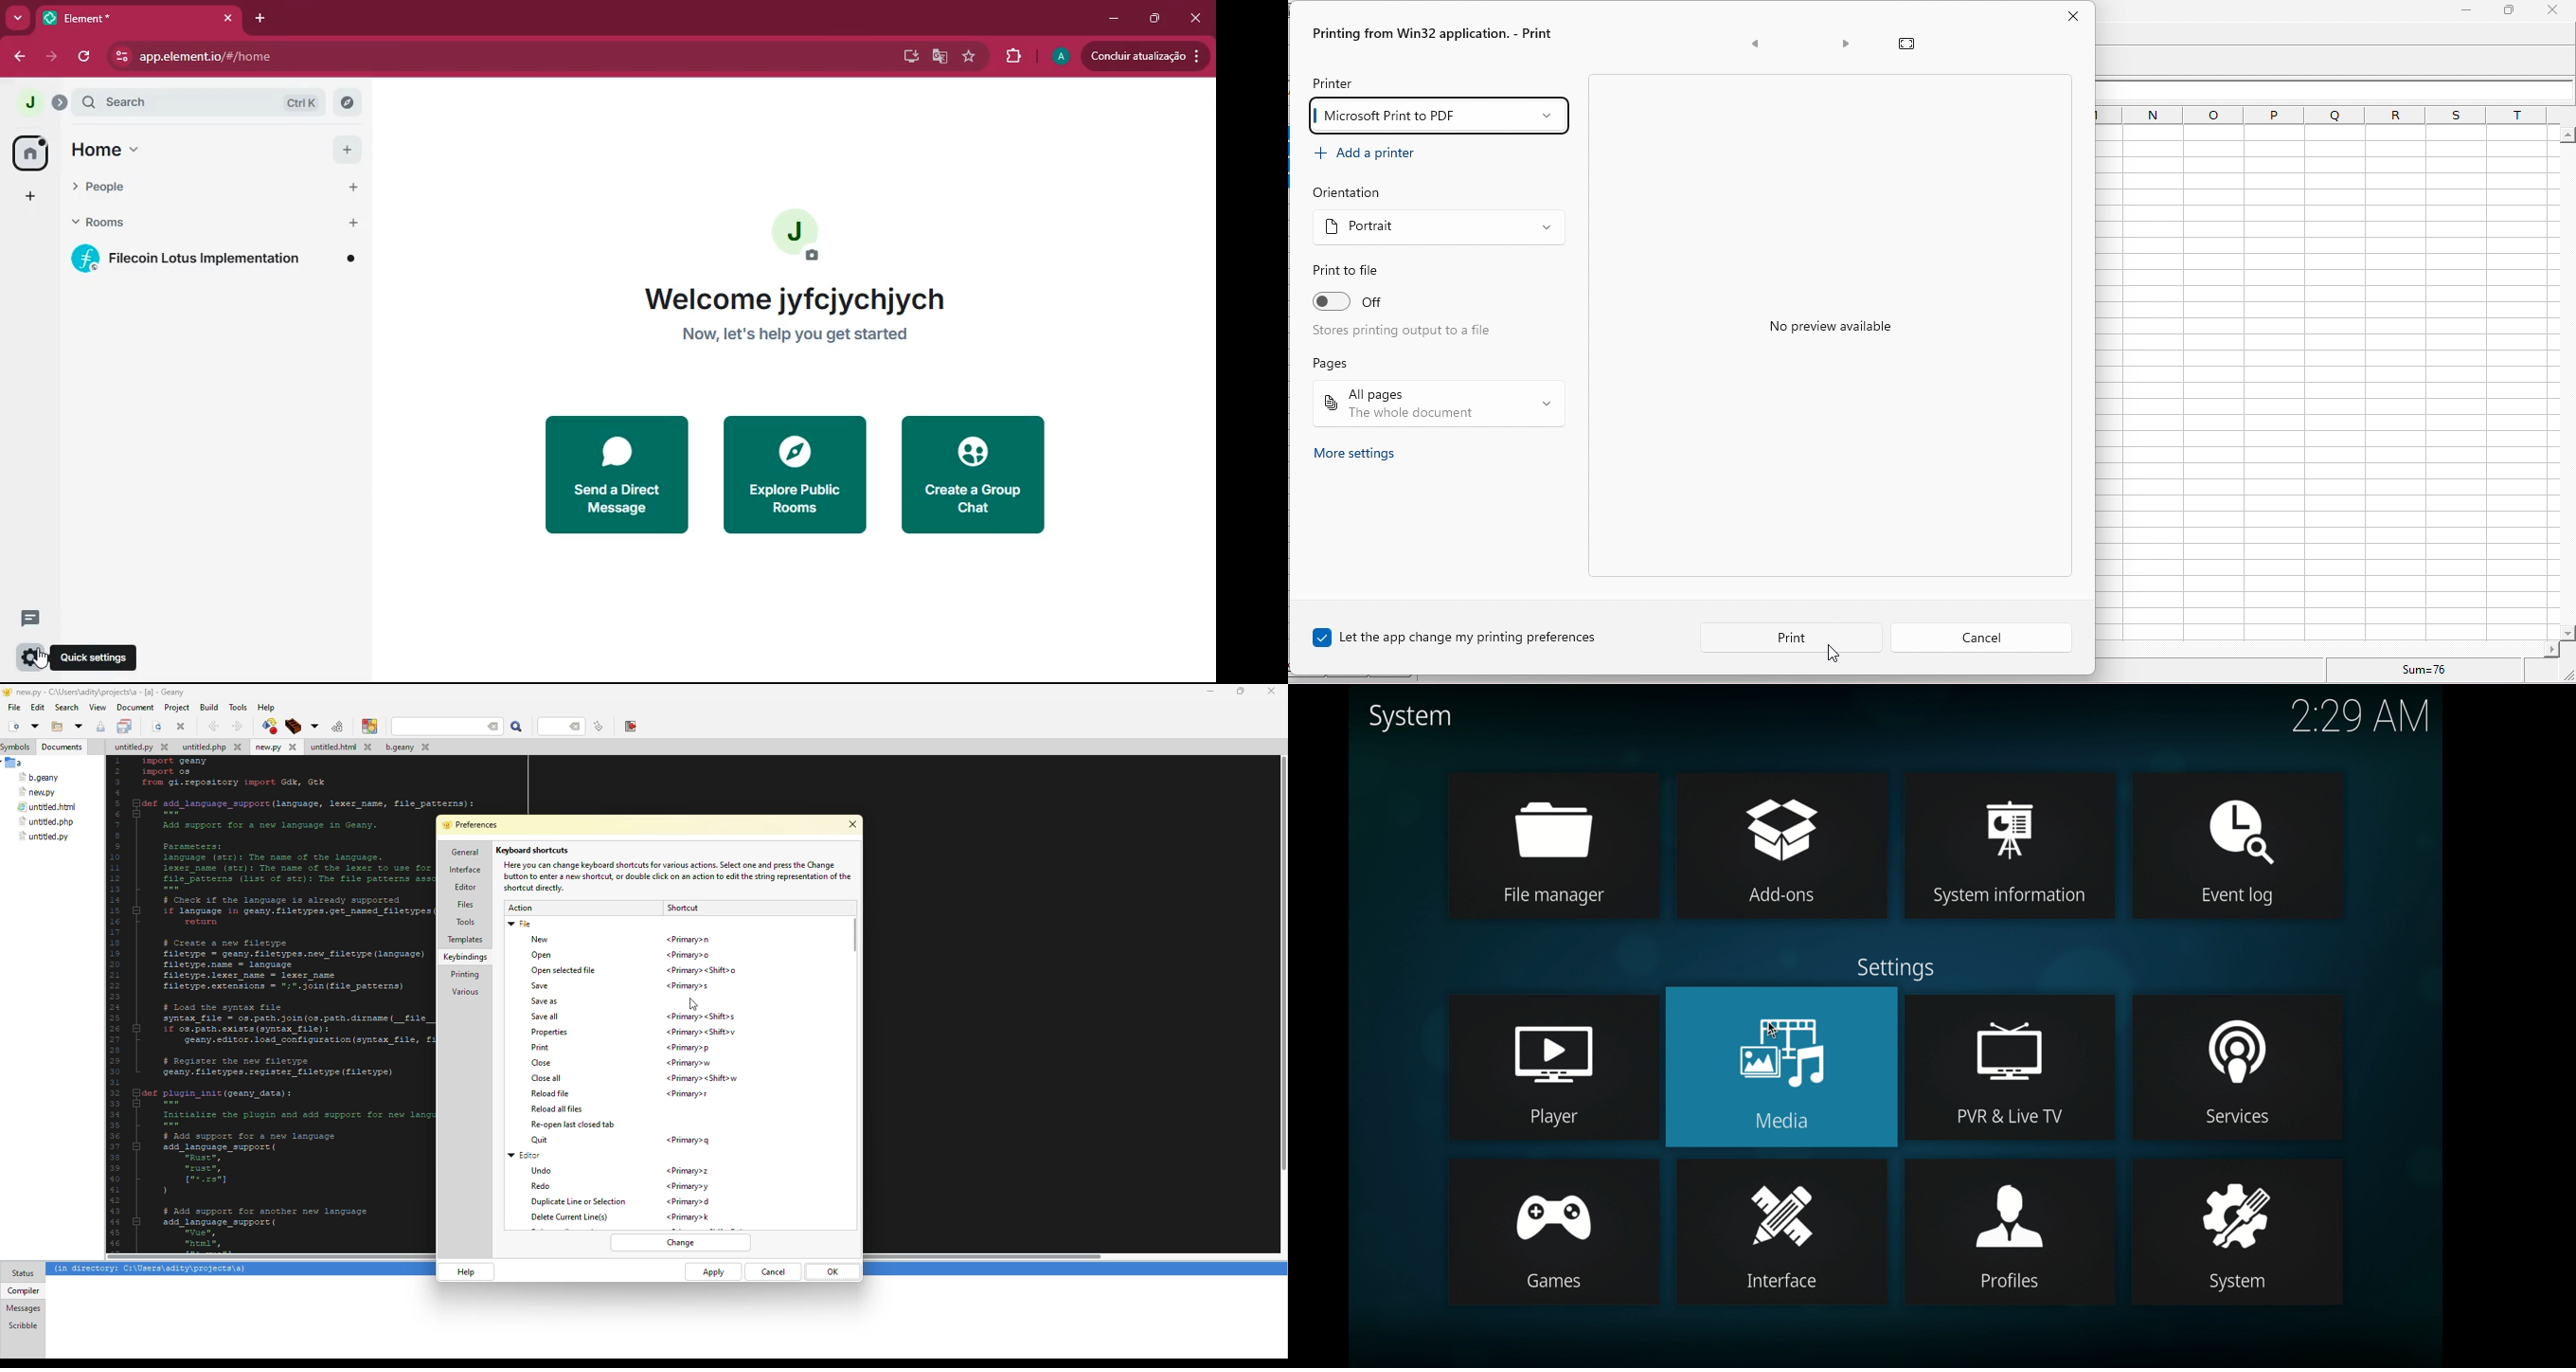  Describe the element at coordinates (938, 57) in the screenshot. I see `google translate` at that location.